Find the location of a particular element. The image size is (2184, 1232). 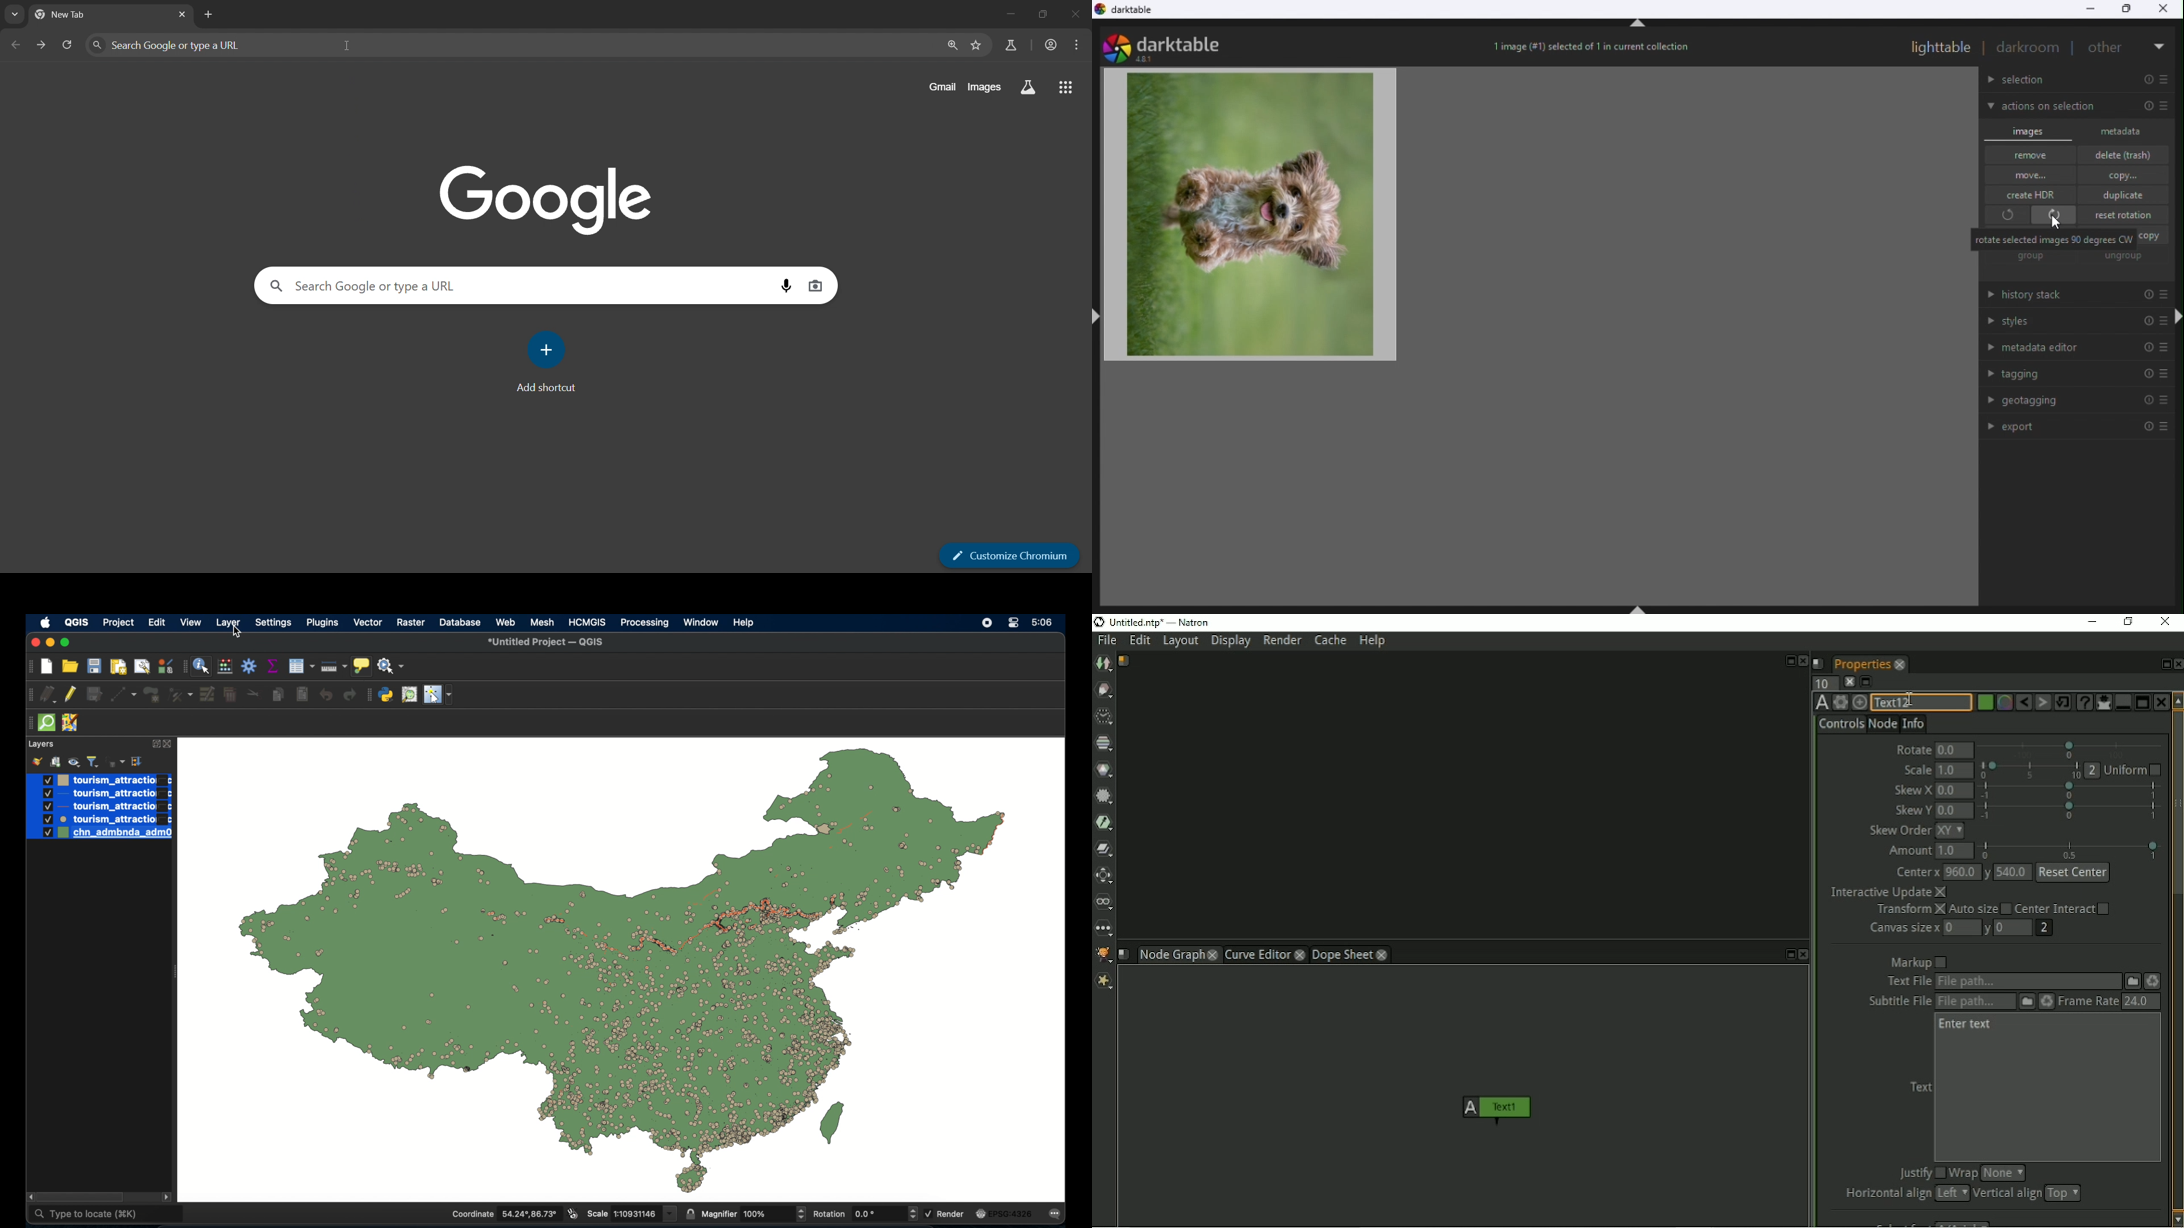

measure line is located at coordinates (334, 665).